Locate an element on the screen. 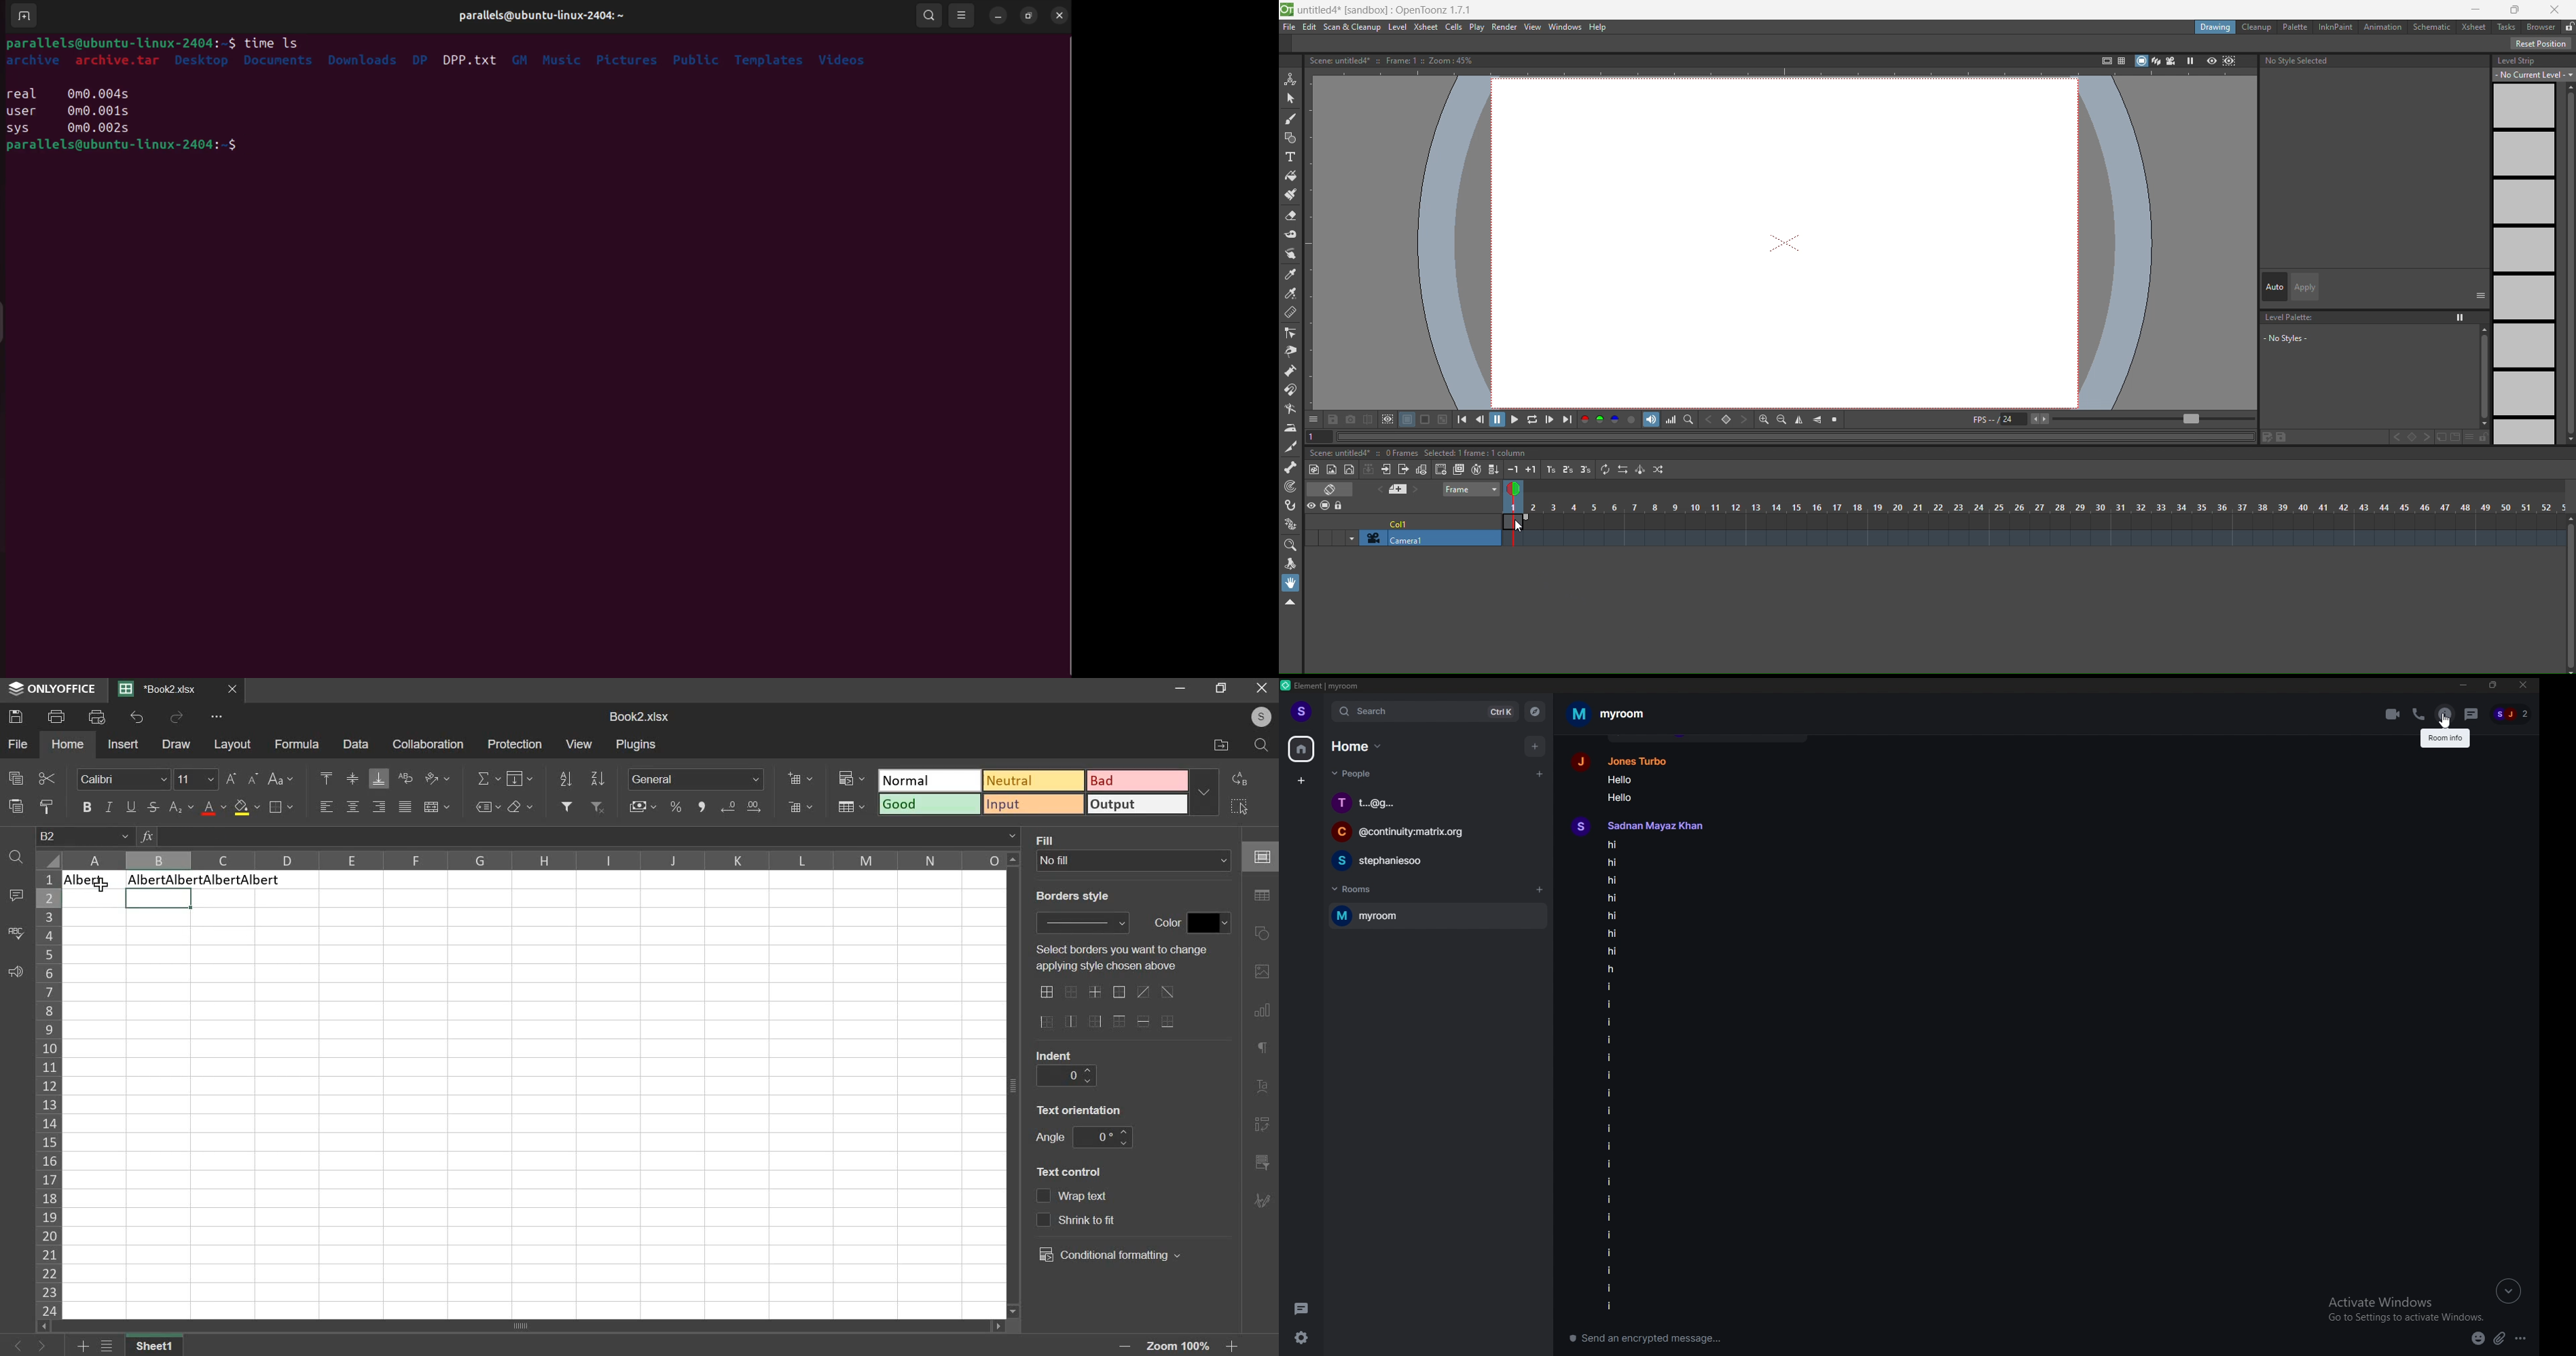 The width and height of the screenshot is (2576, 1372). copy is located at coordinates (16, 778).